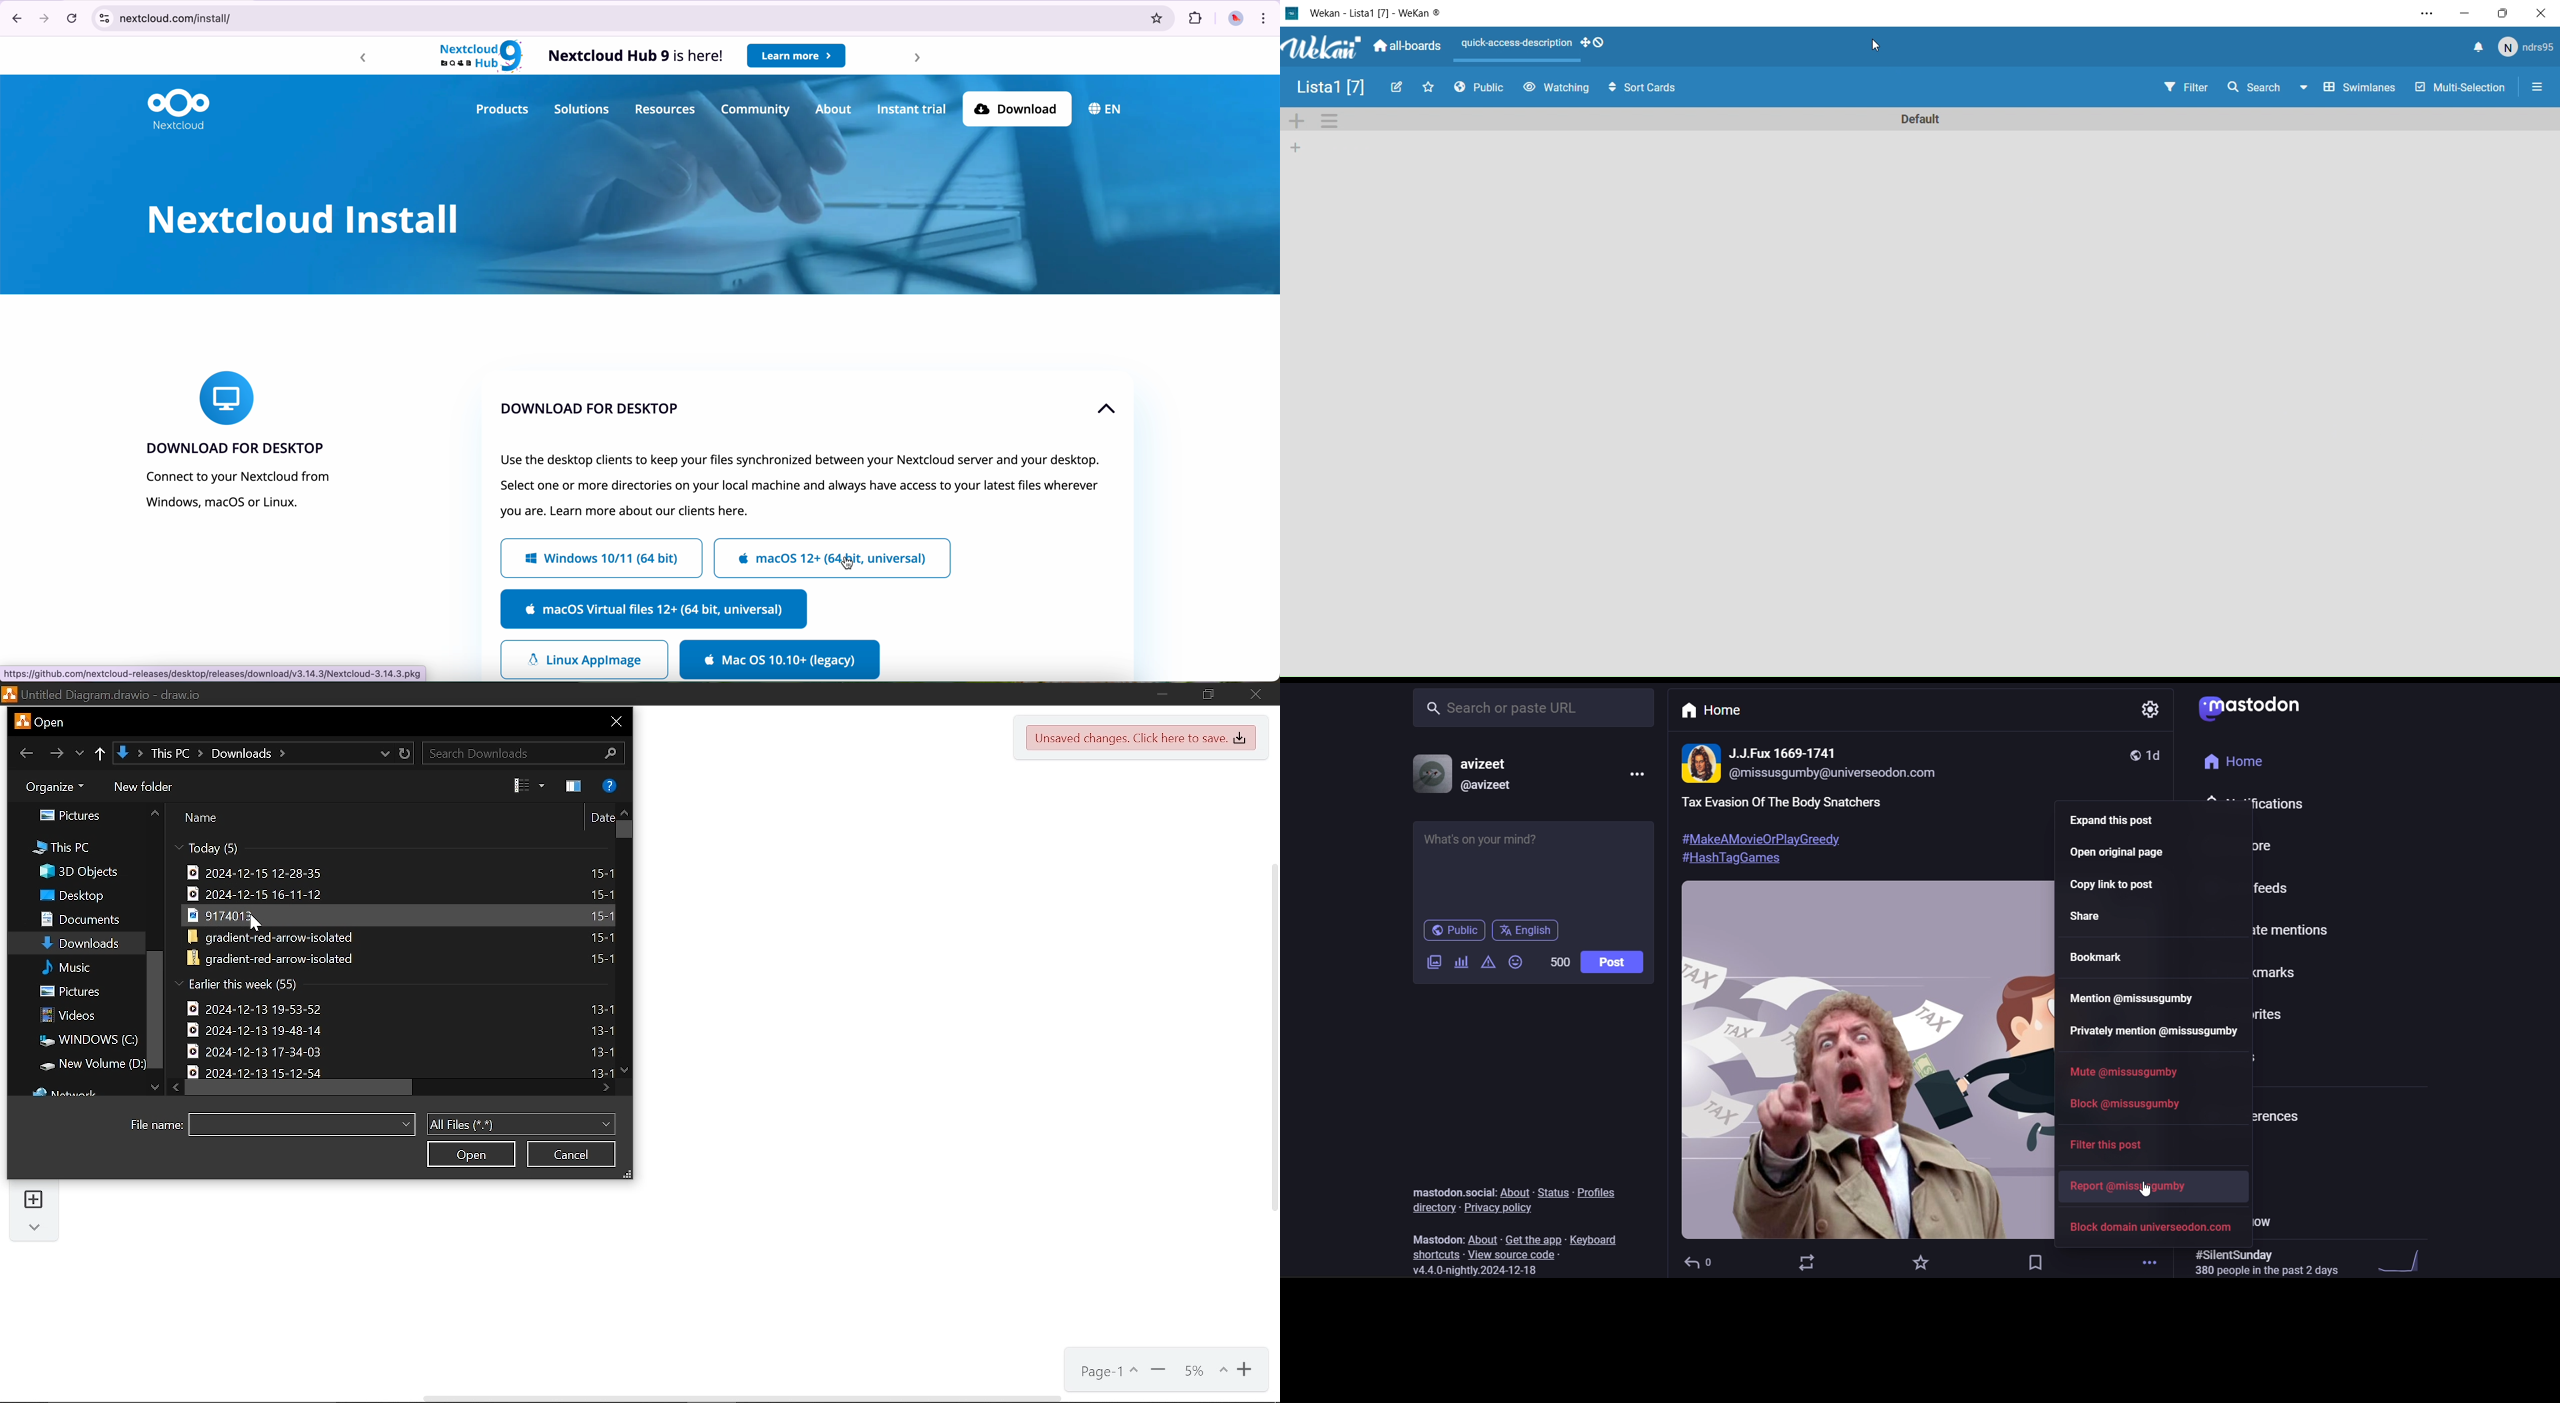 This screenshot has width=2576, height=1428. I want to click on name, so click(1786, 751).